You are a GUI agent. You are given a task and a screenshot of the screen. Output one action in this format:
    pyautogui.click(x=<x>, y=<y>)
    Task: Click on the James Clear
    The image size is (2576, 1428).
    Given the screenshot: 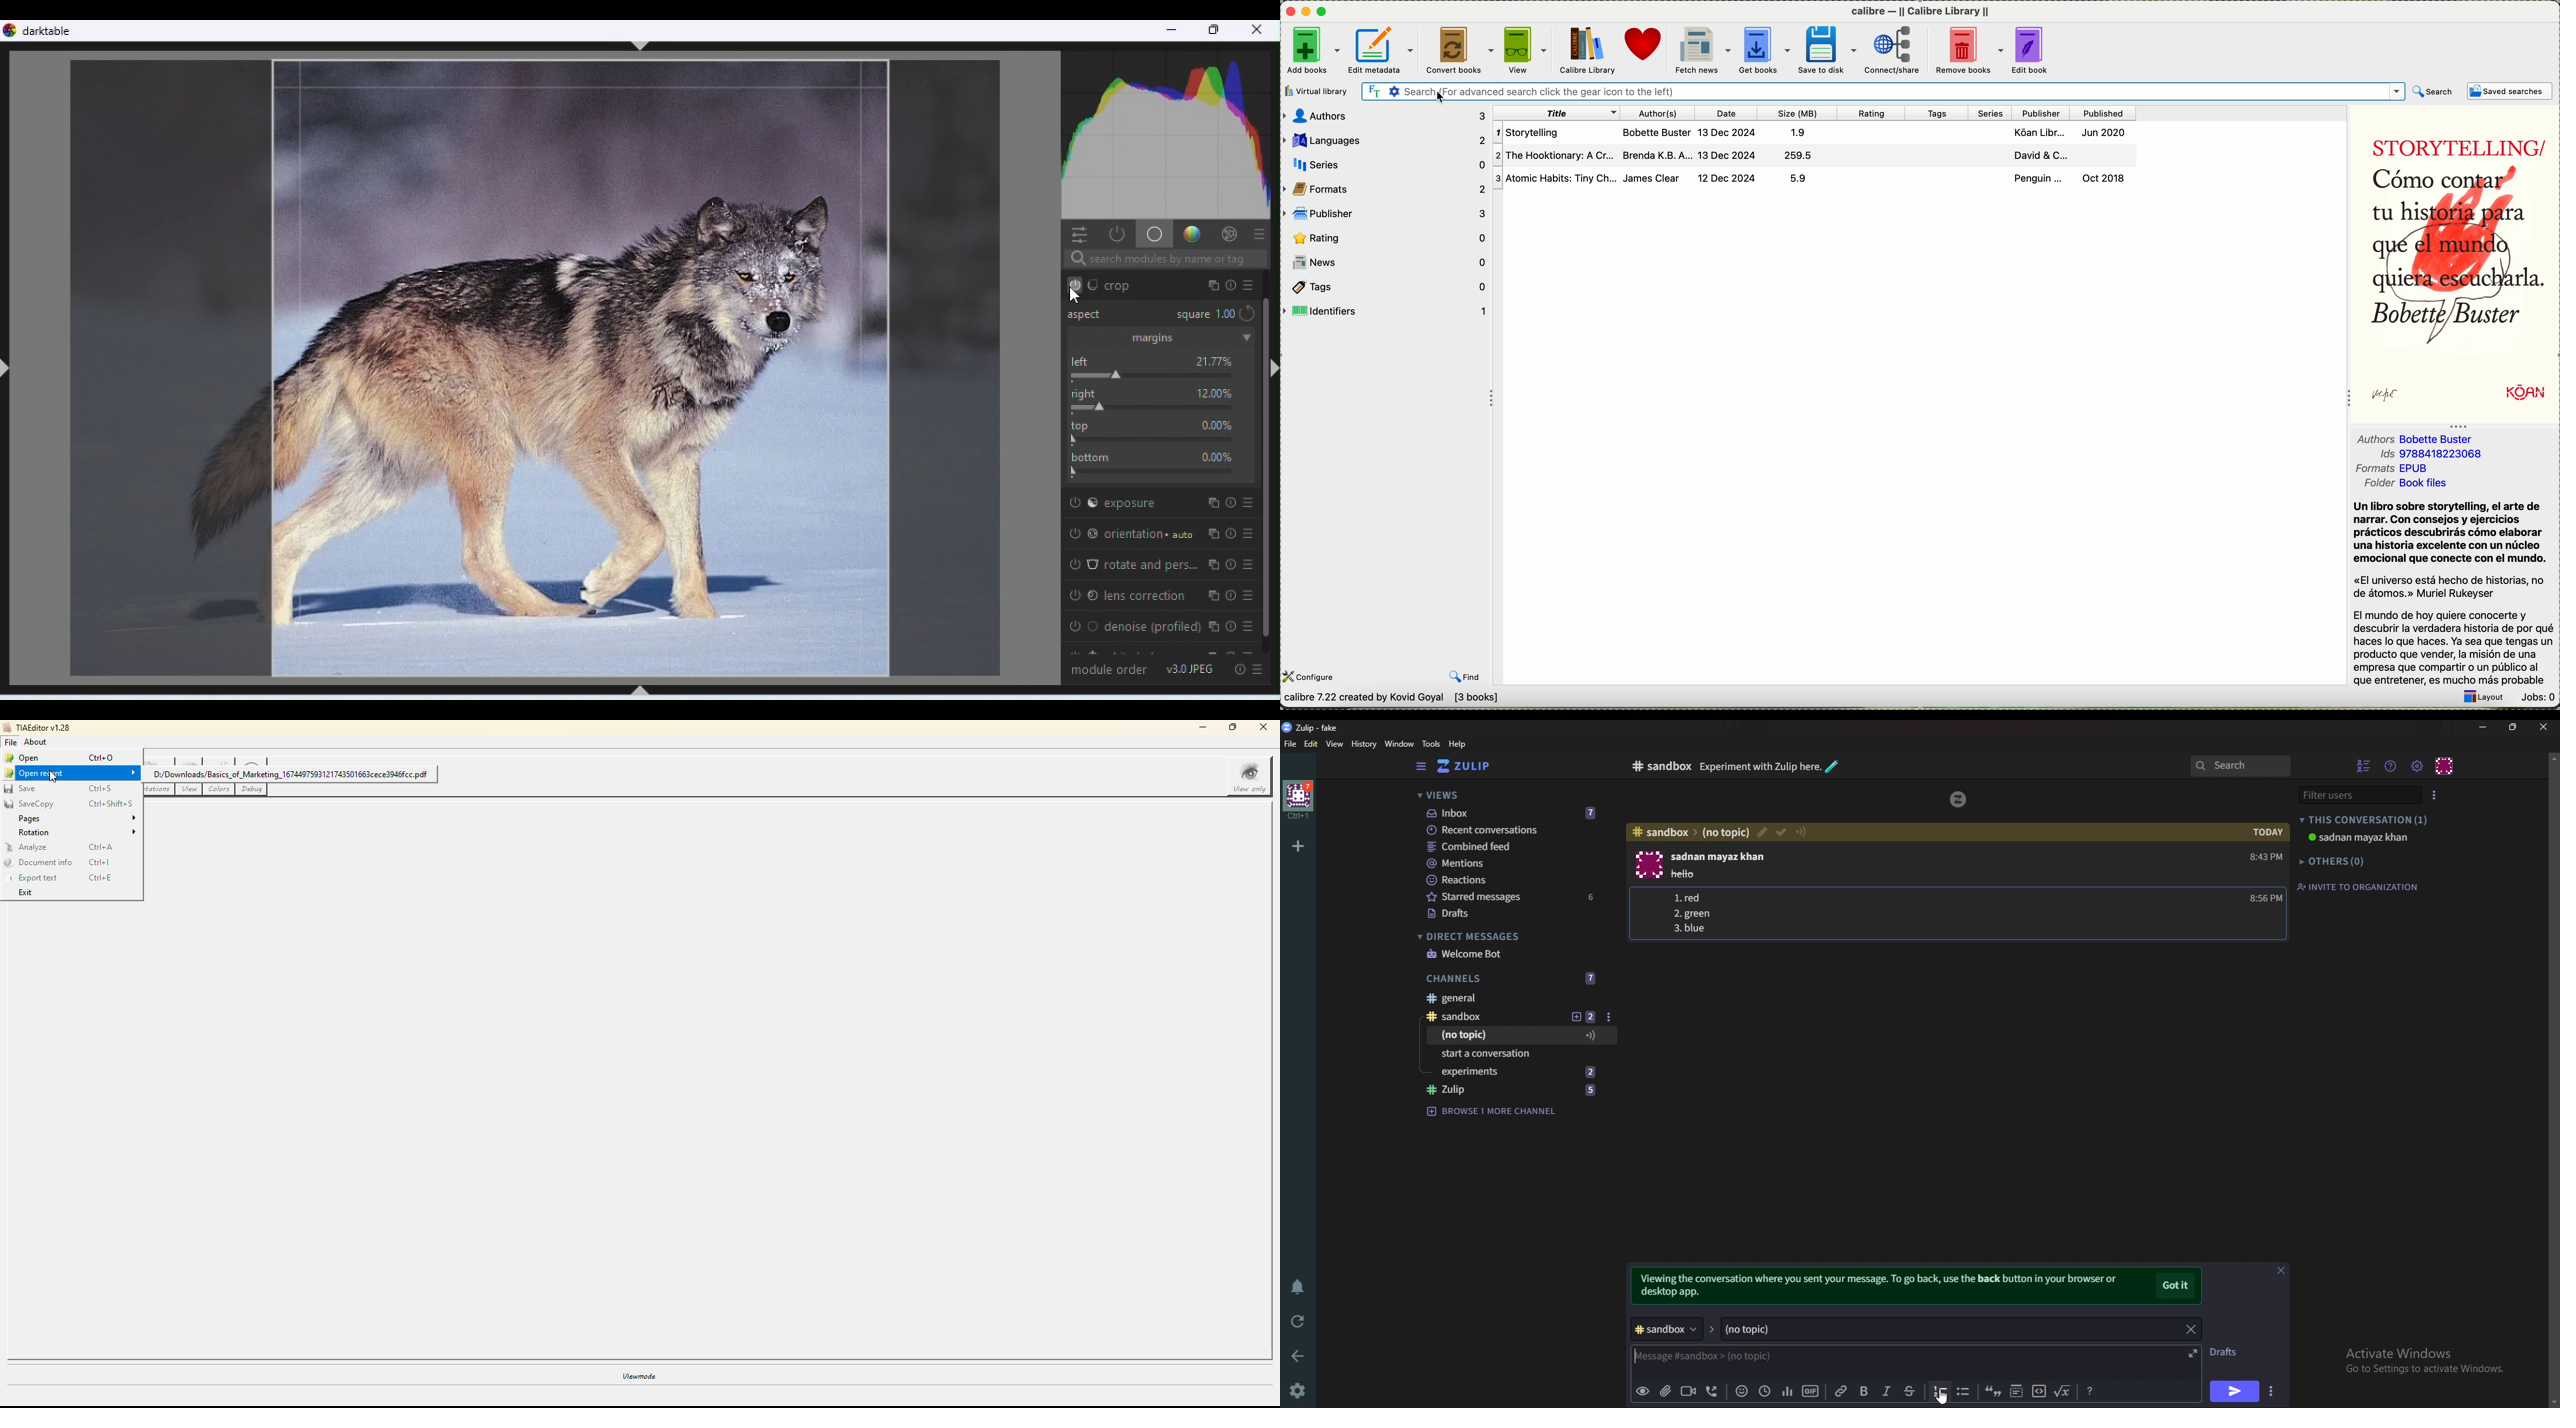 What is the action you would take?
    pyautogui.click(x=1655, y=179)
    